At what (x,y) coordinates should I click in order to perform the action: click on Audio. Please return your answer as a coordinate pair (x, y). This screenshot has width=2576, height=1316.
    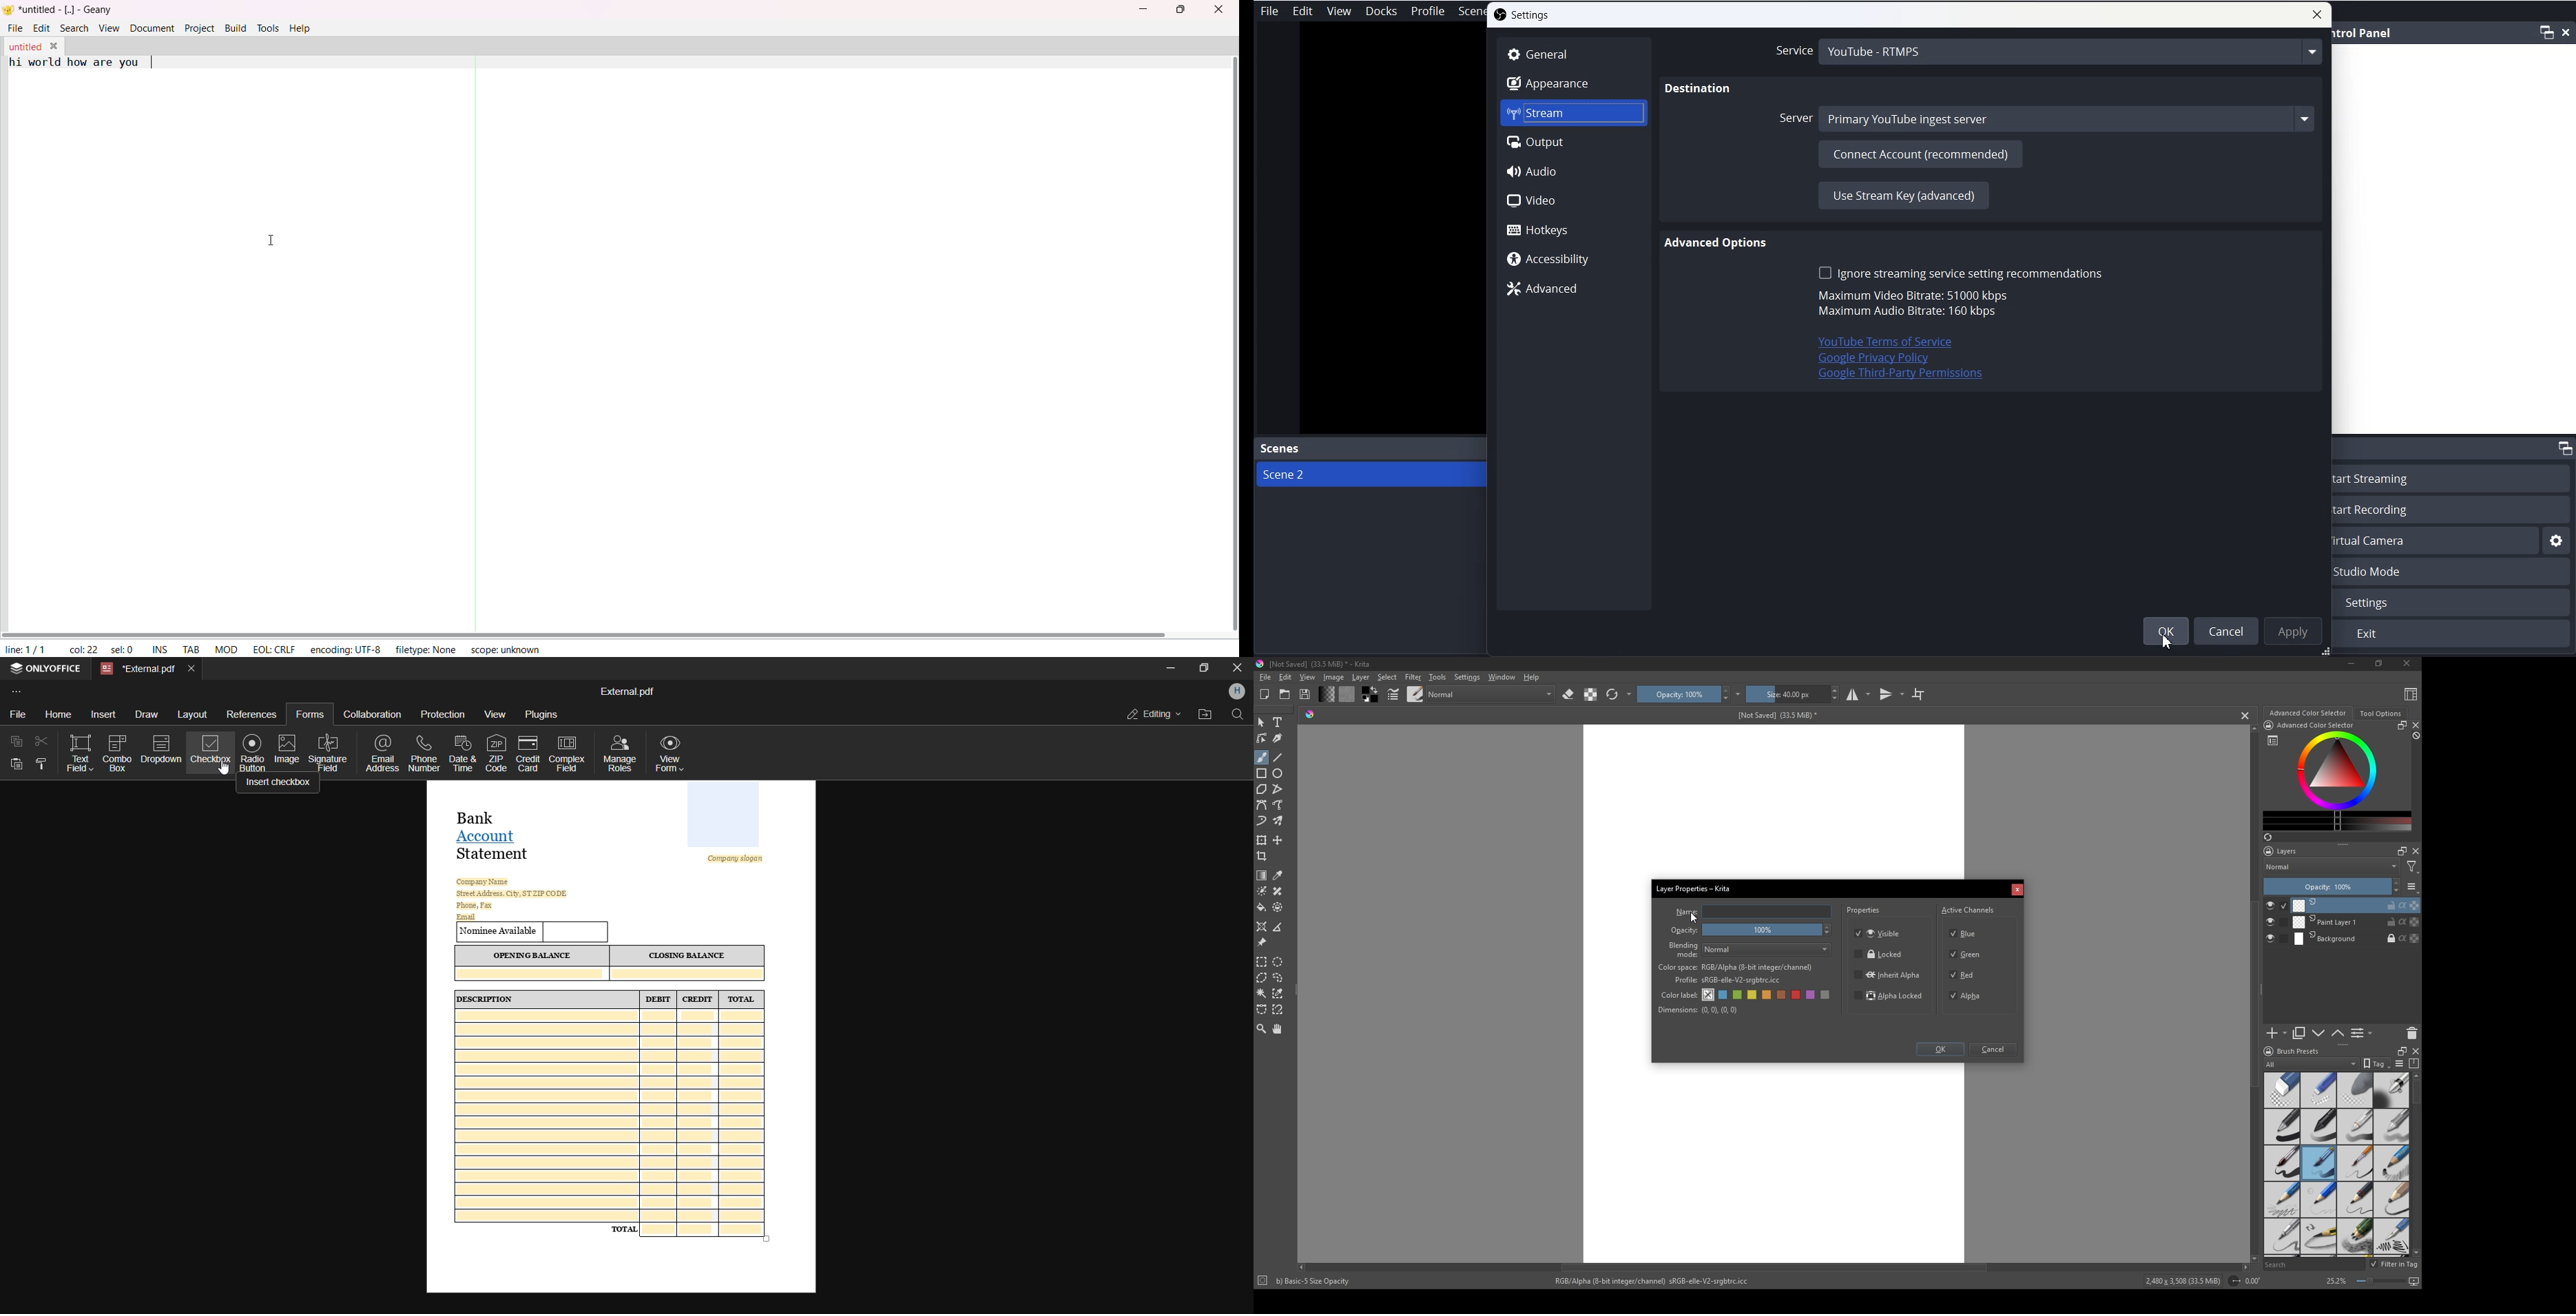
    Looking at the image, I should click on (1572, 171).